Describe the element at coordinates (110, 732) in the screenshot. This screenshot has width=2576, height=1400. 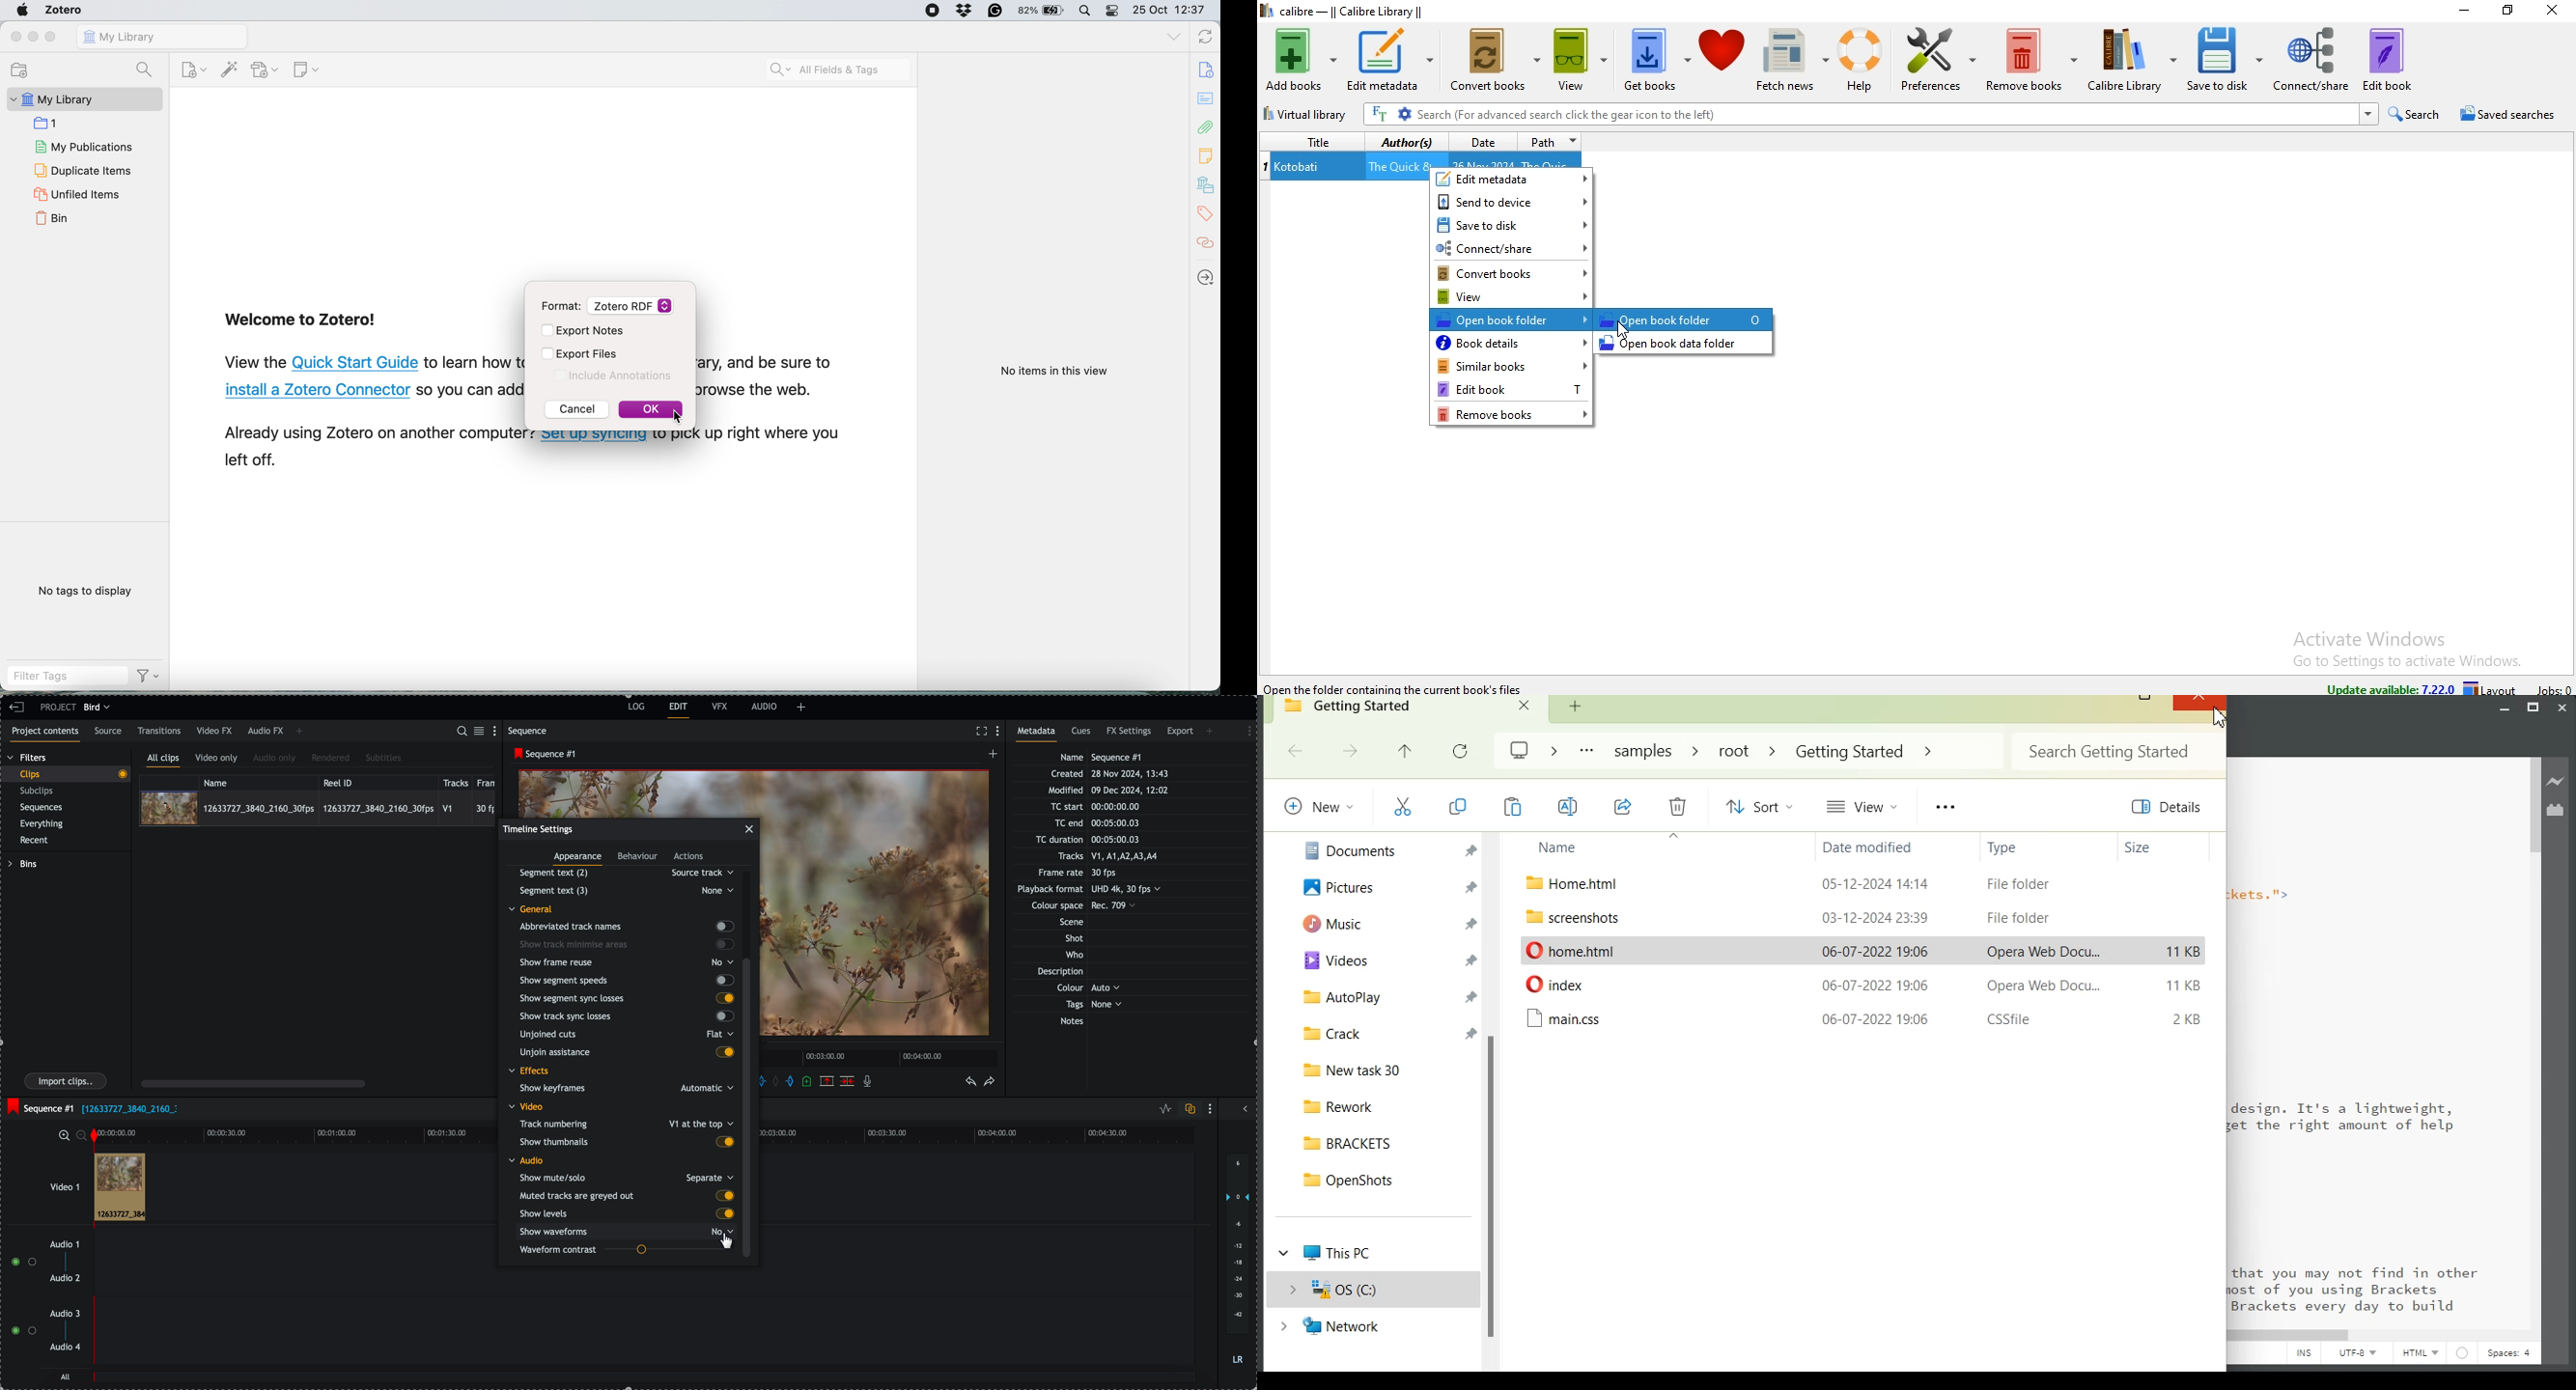
I see `source` at that location.